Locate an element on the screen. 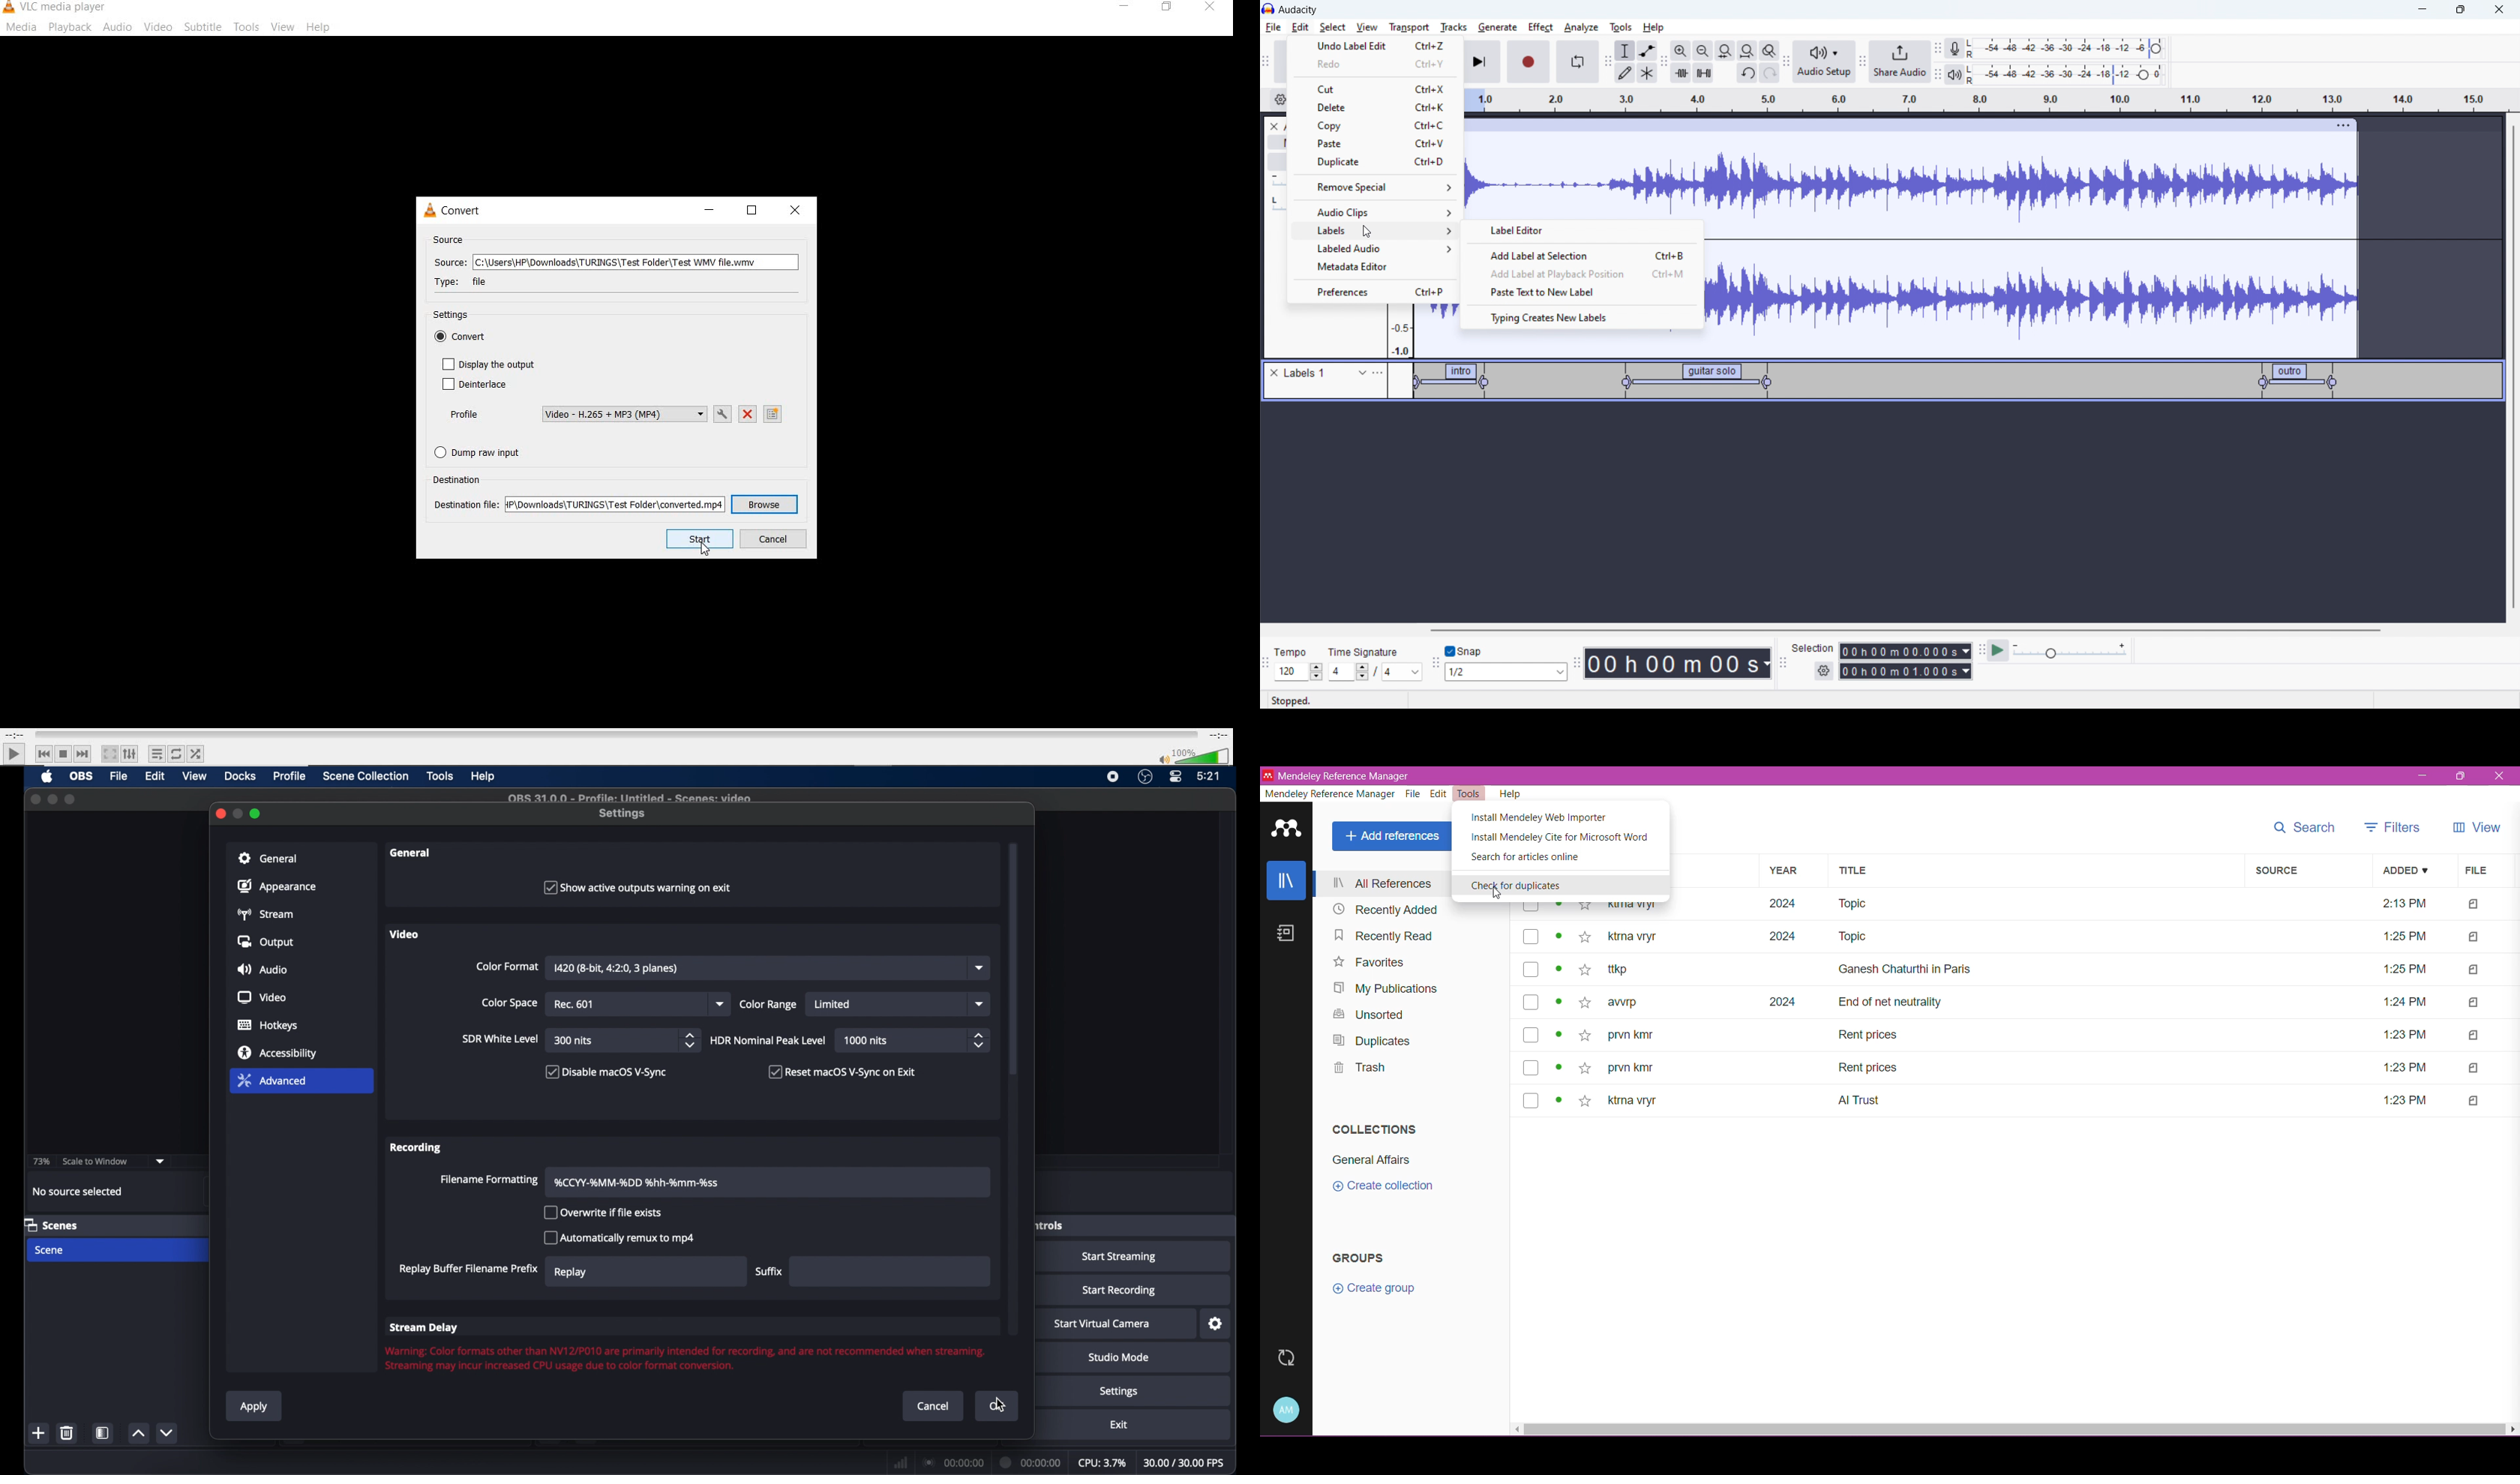  left and right channels is located at coordinates (1973, 50).